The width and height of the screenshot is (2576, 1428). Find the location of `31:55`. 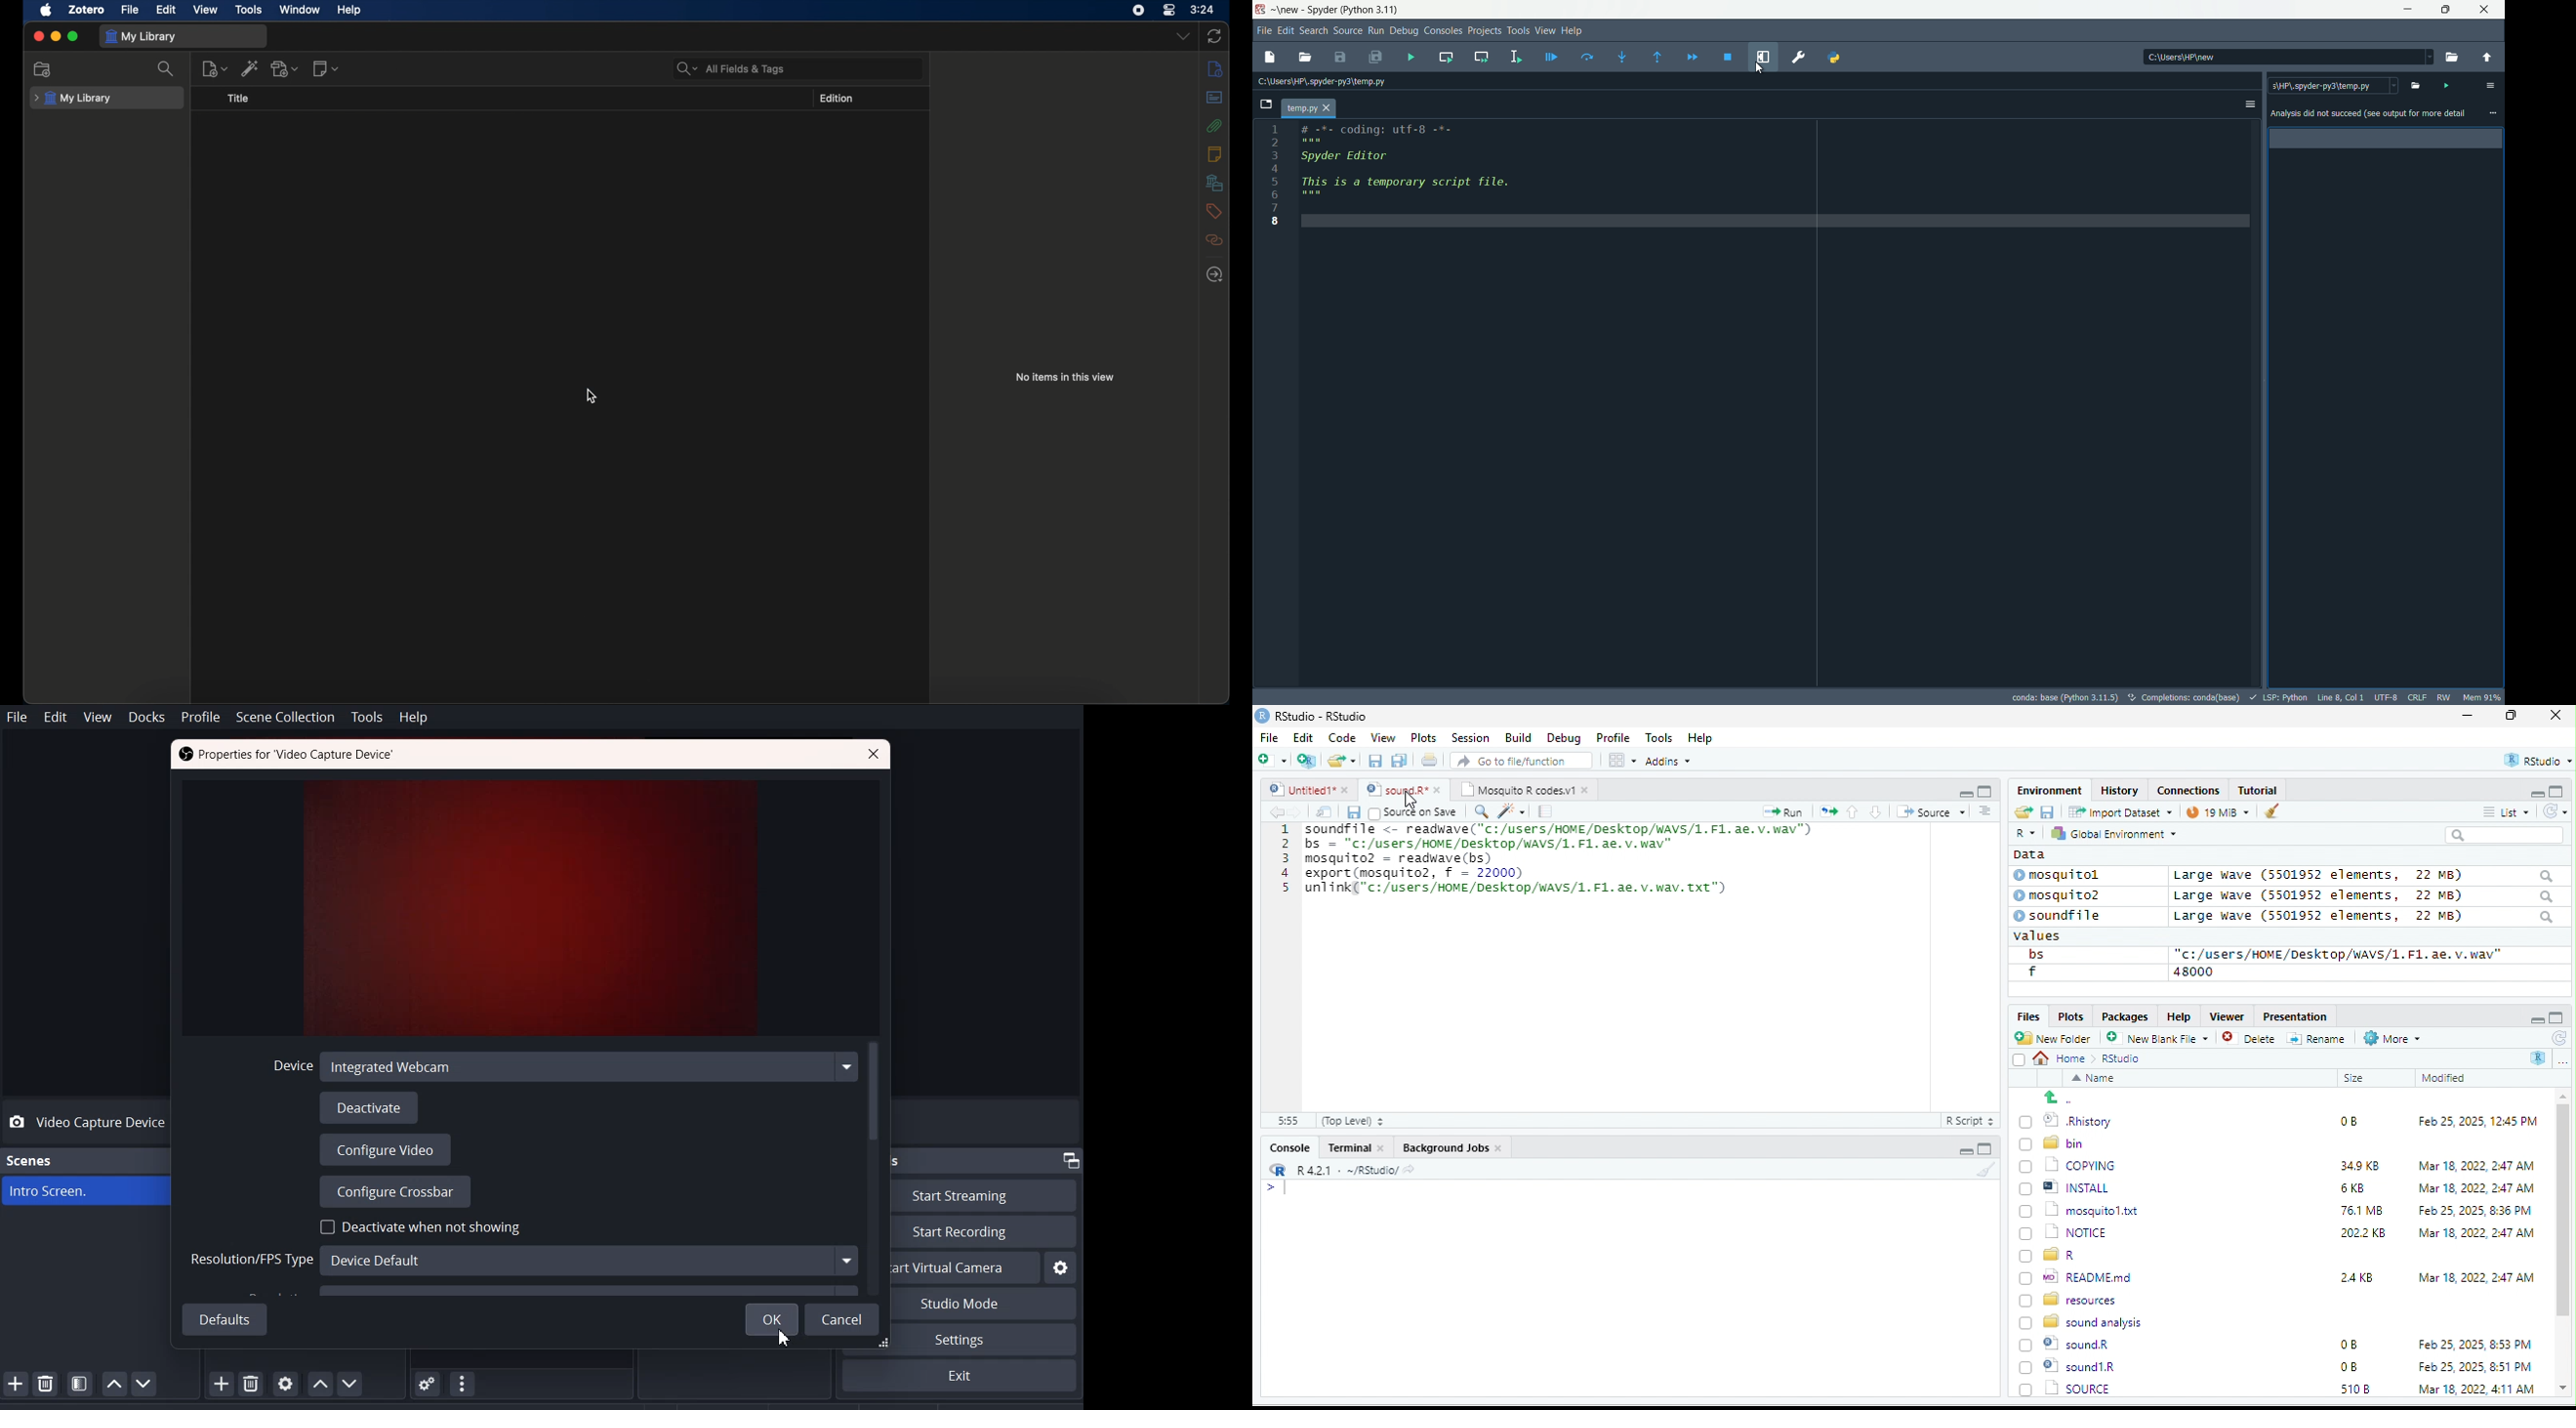

31:55 is located at coordinates (1285, 1121).